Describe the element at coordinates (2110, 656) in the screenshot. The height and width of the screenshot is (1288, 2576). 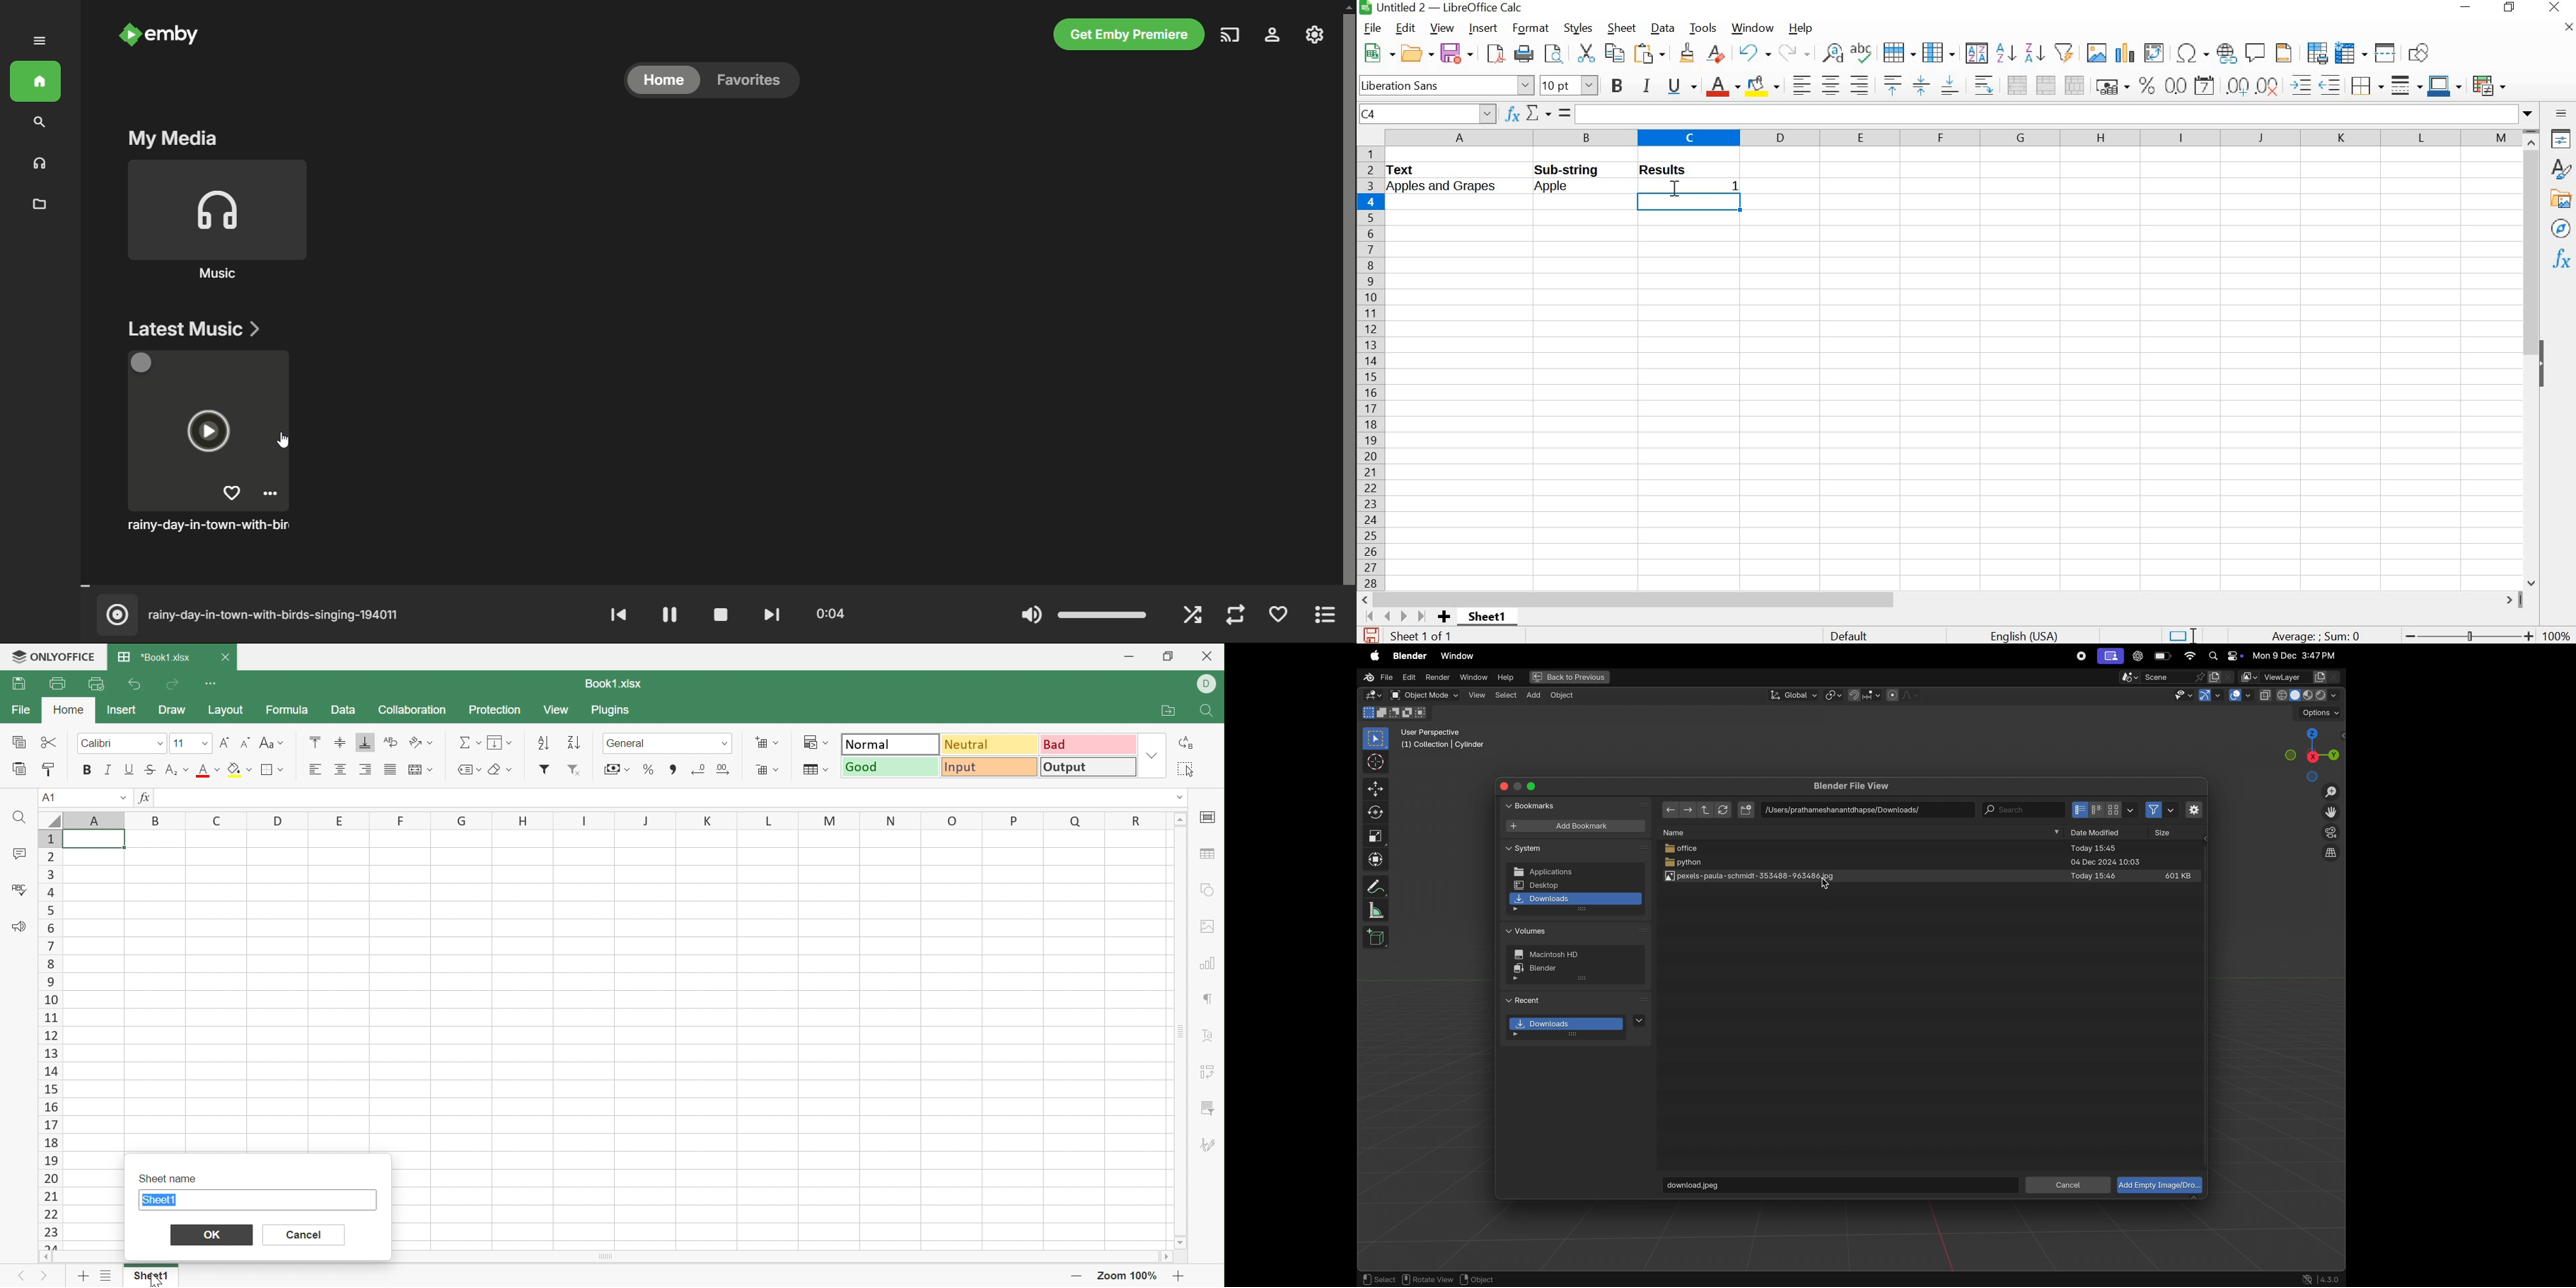
I see `screenui` at that location.